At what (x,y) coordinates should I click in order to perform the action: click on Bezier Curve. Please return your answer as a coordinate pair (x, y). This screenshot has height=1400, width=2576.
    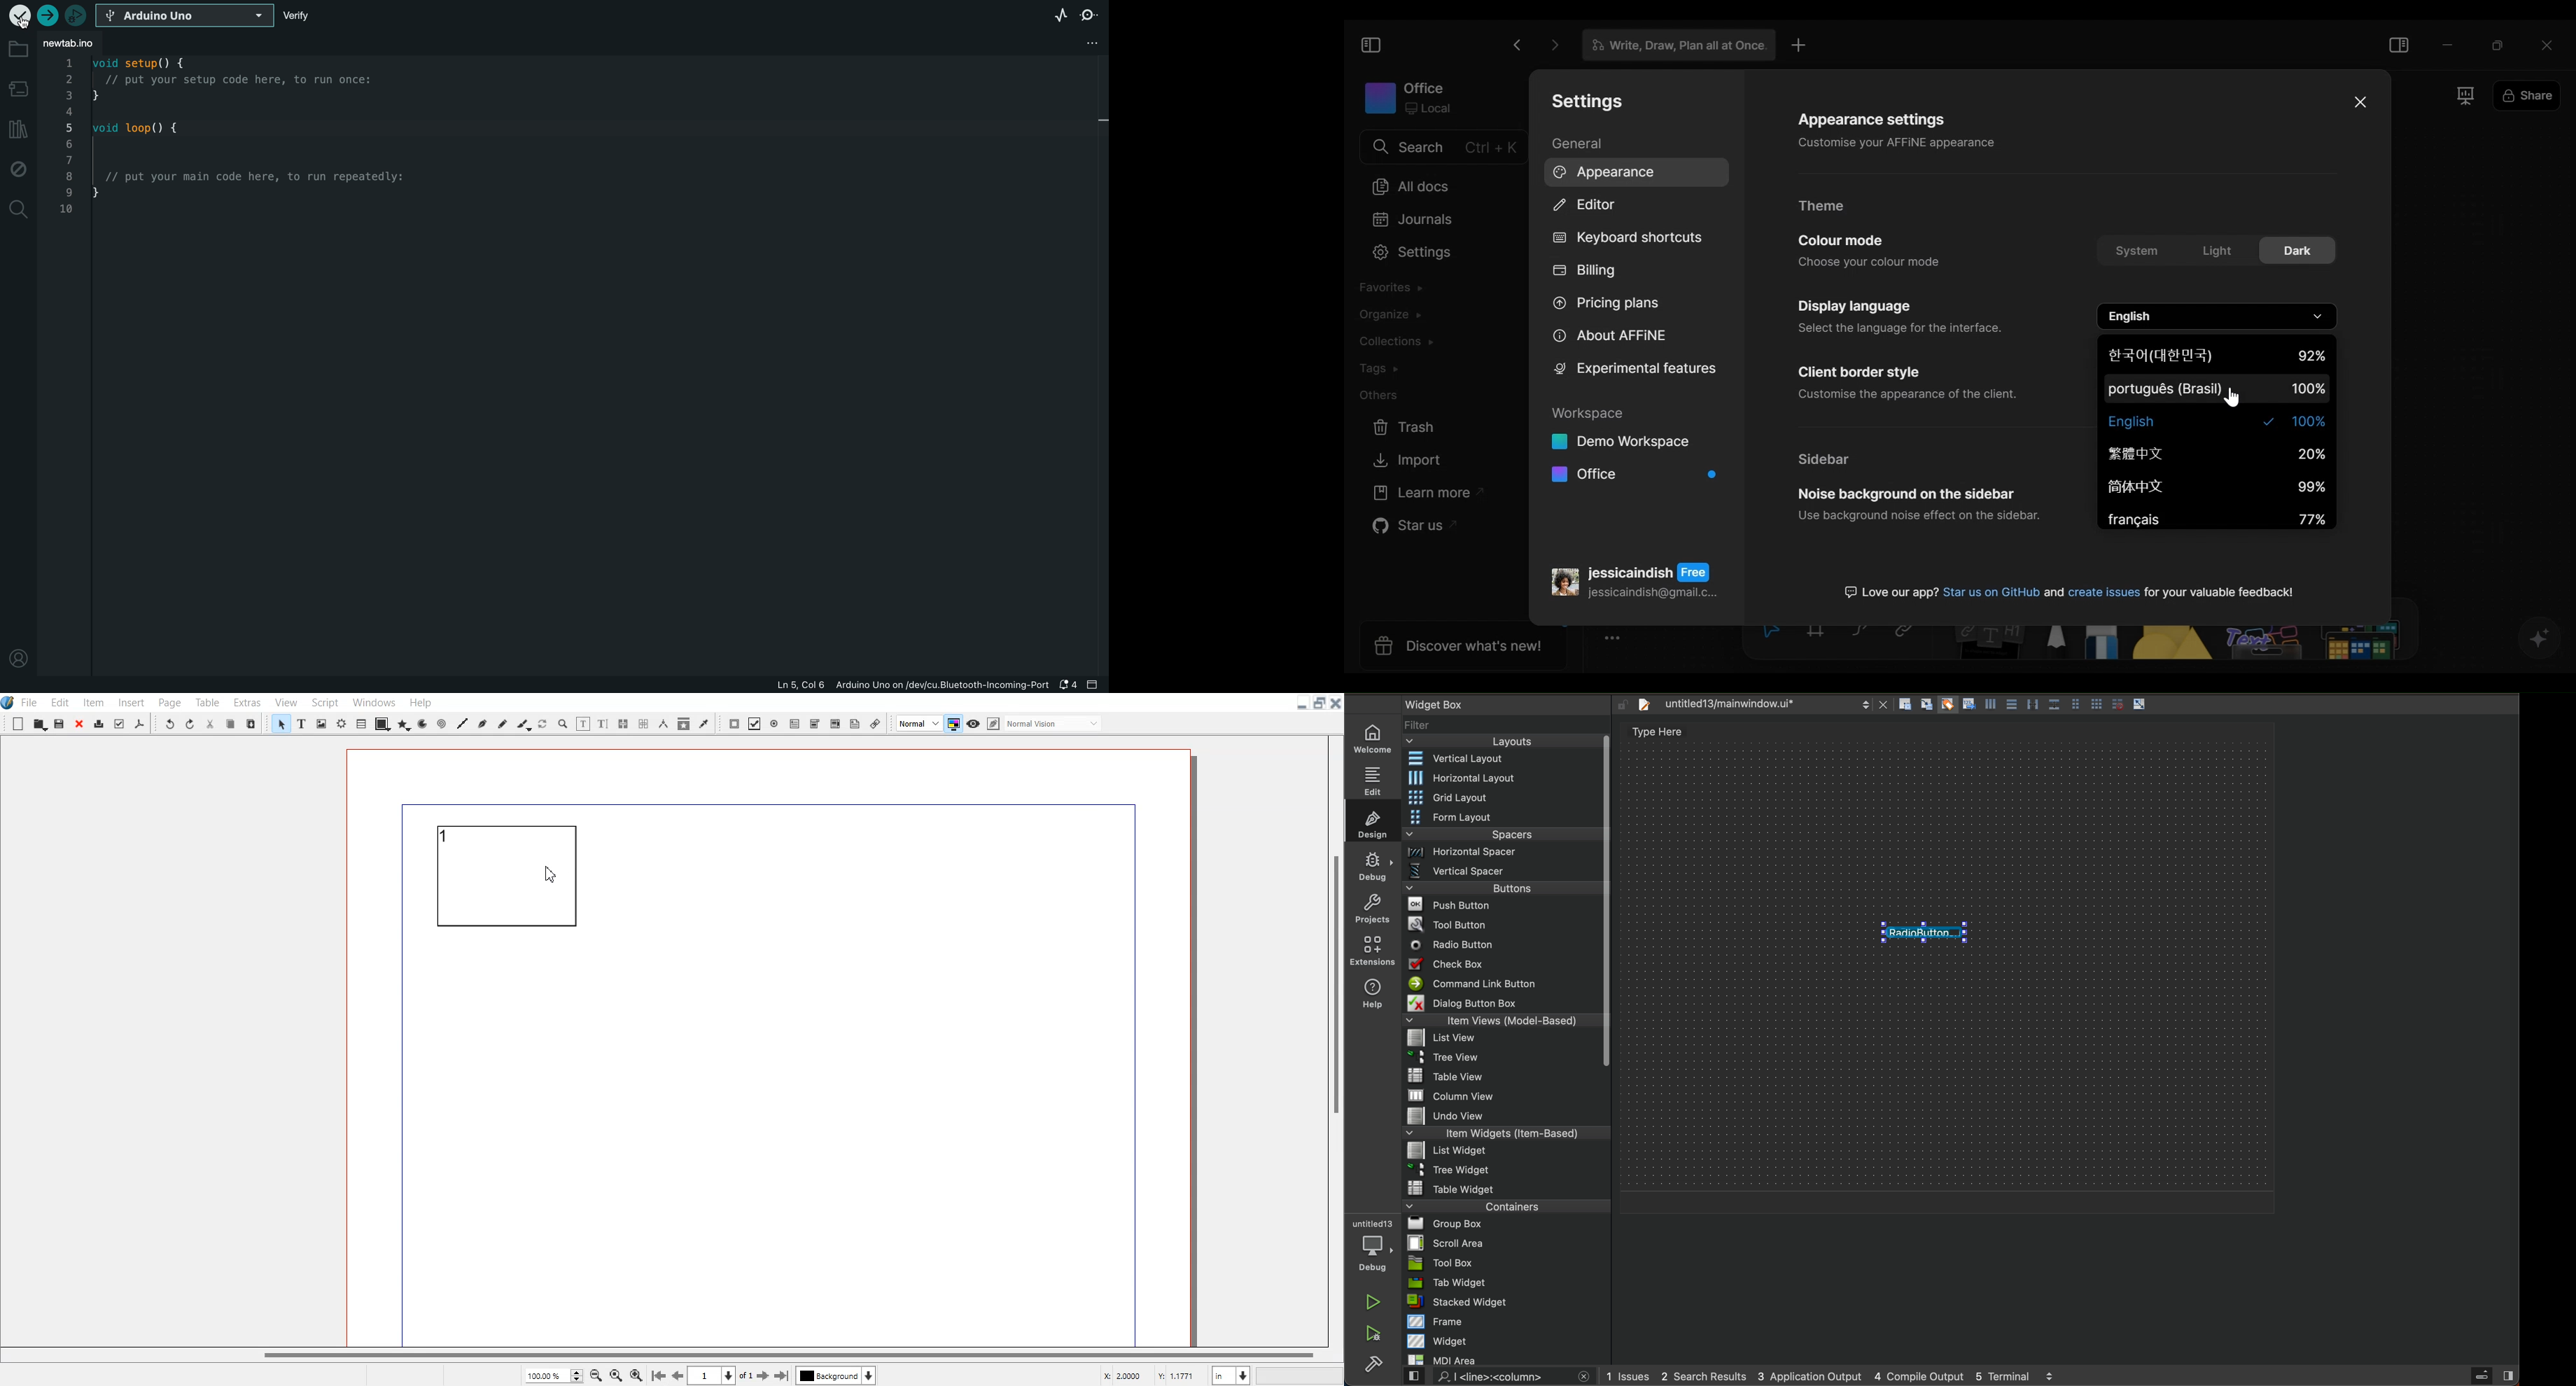
    Looking at the image, I should click on (482, 722).